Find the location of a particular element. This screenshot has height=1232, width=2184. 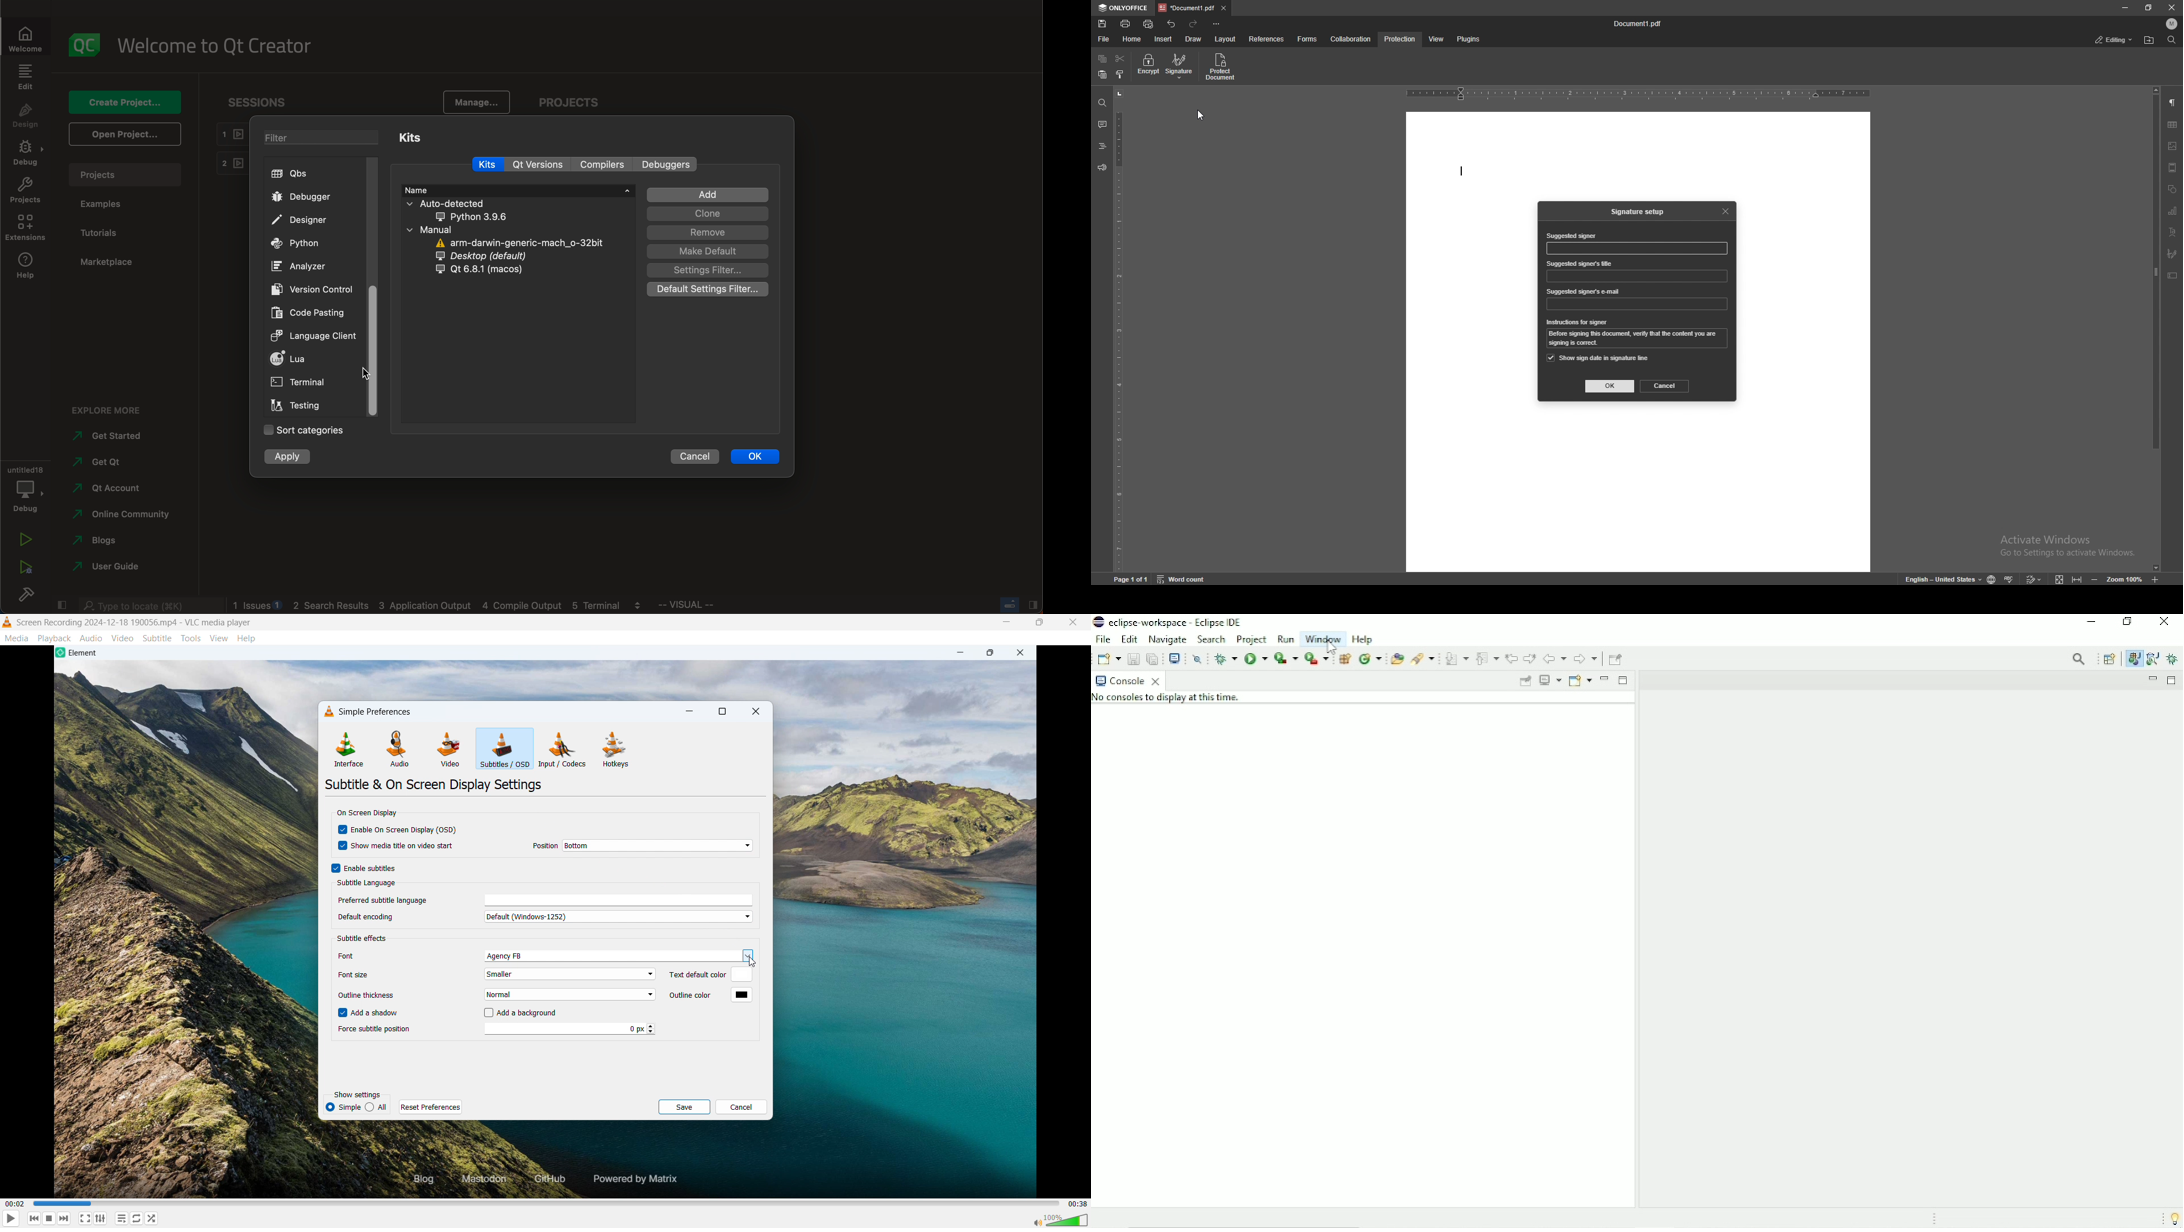

subtitles/OSD is located at coordinates (505, 749).